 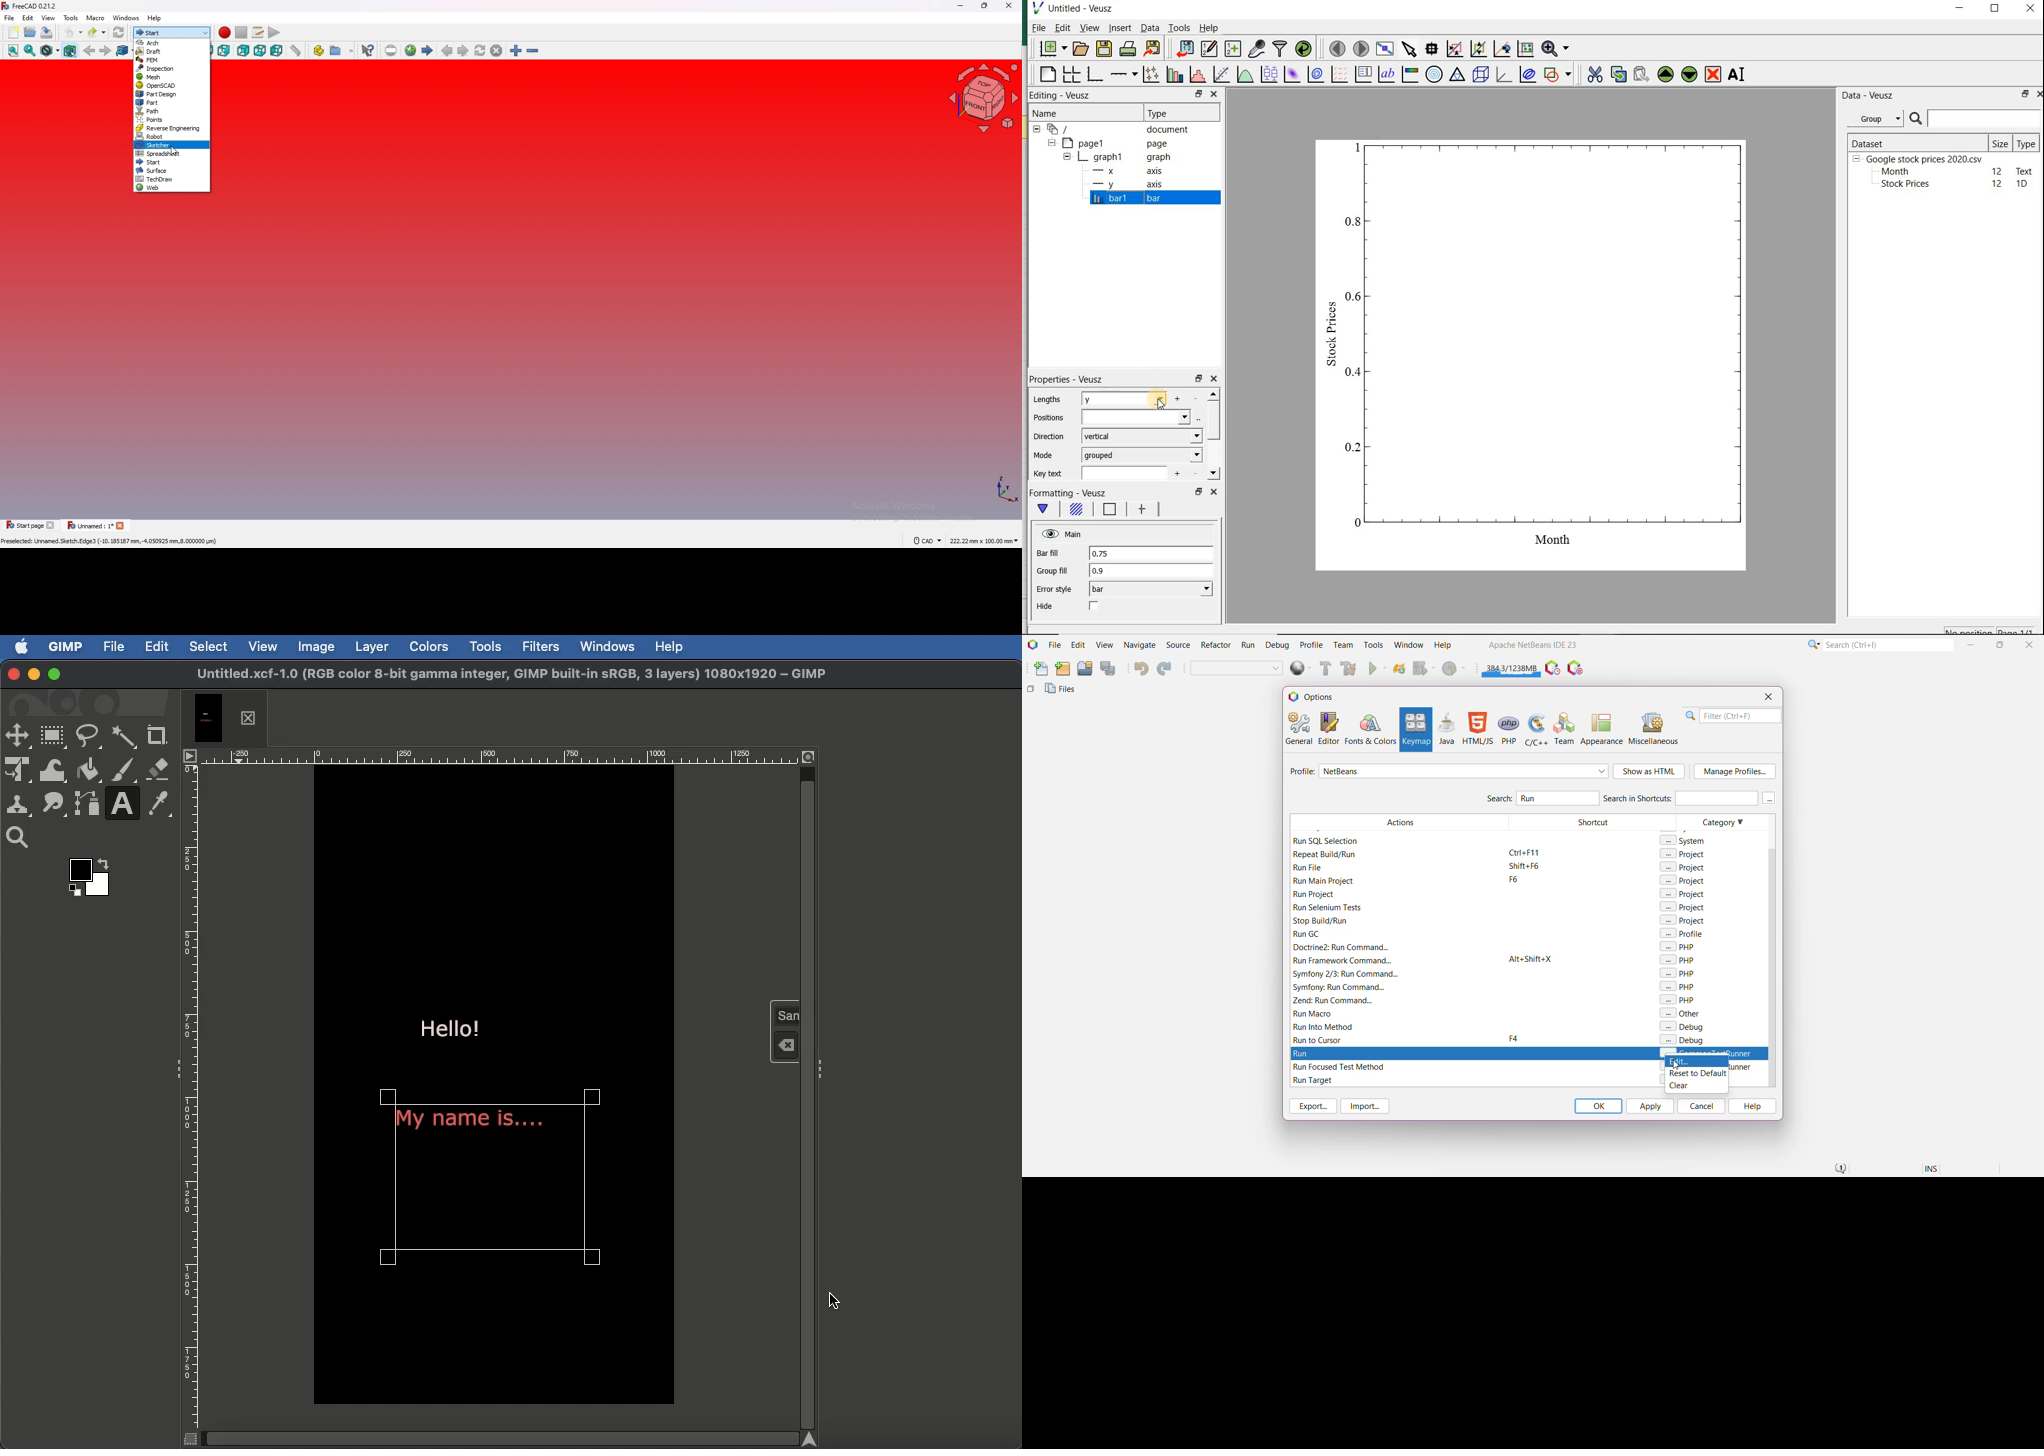 I want to click on Filtered Actions with Run keyword, so click(x=1397, y=1074).